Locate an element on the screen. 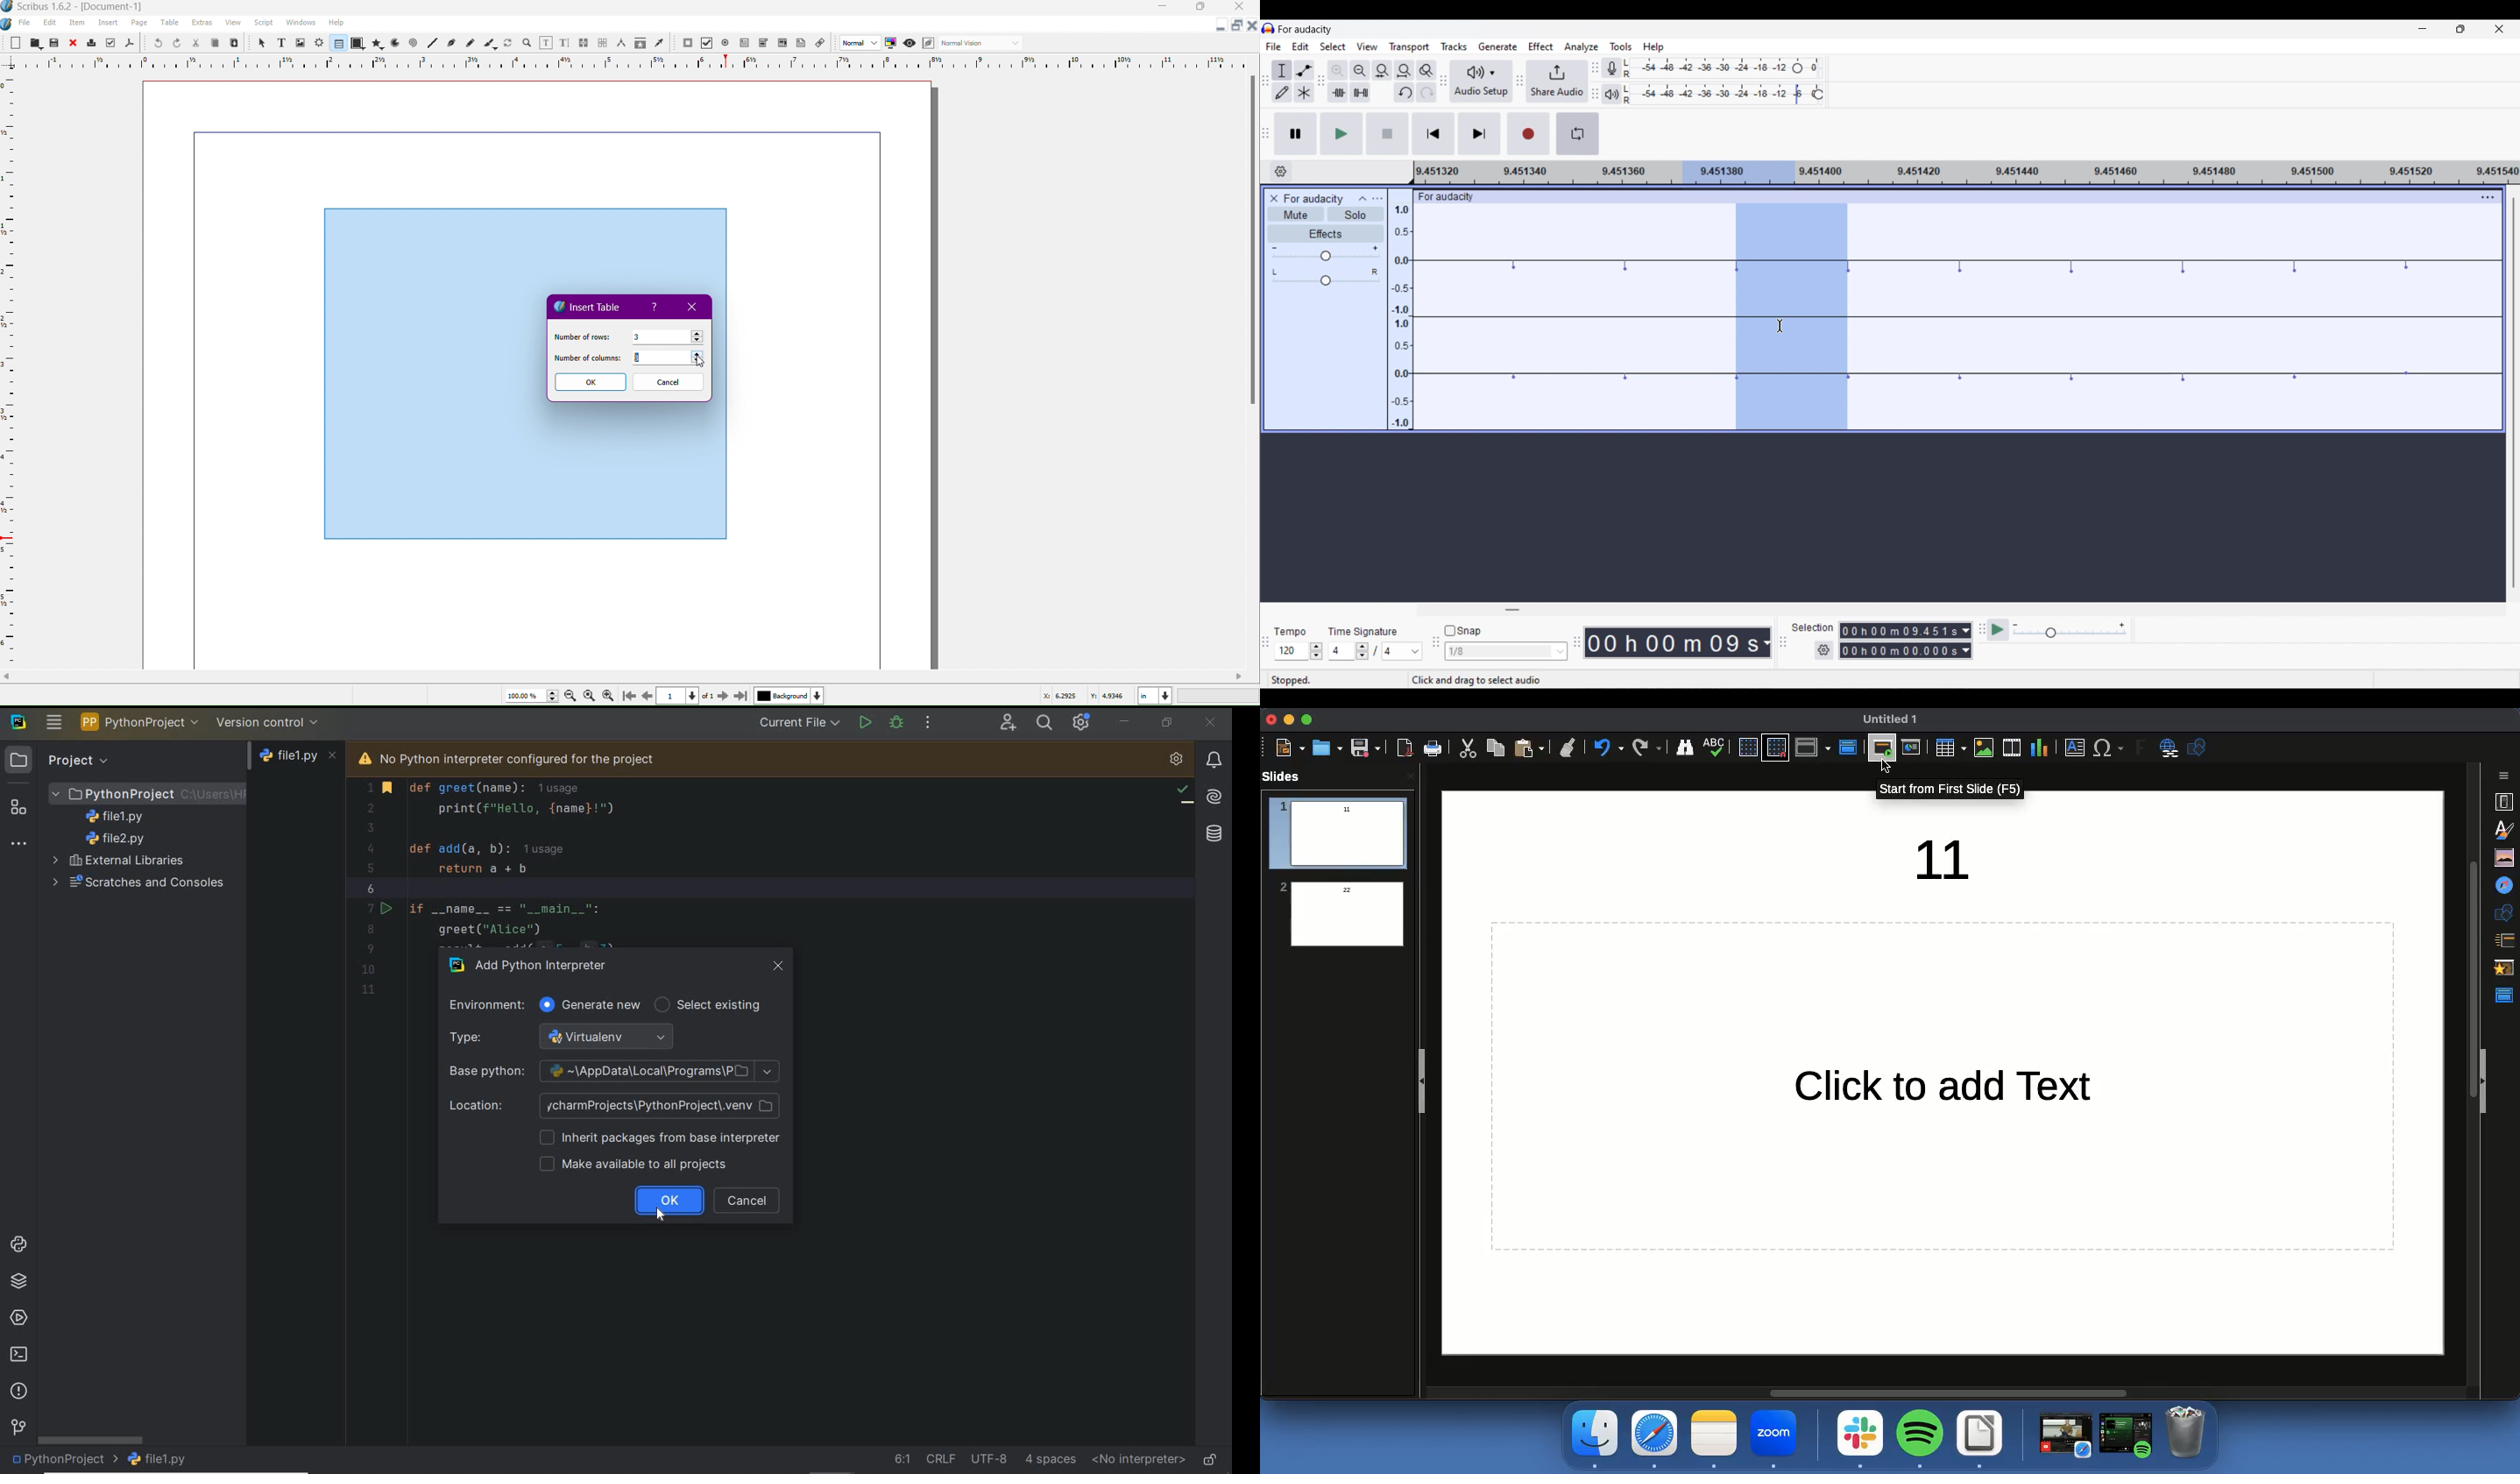  Rows is located at coordinates (667, 336).